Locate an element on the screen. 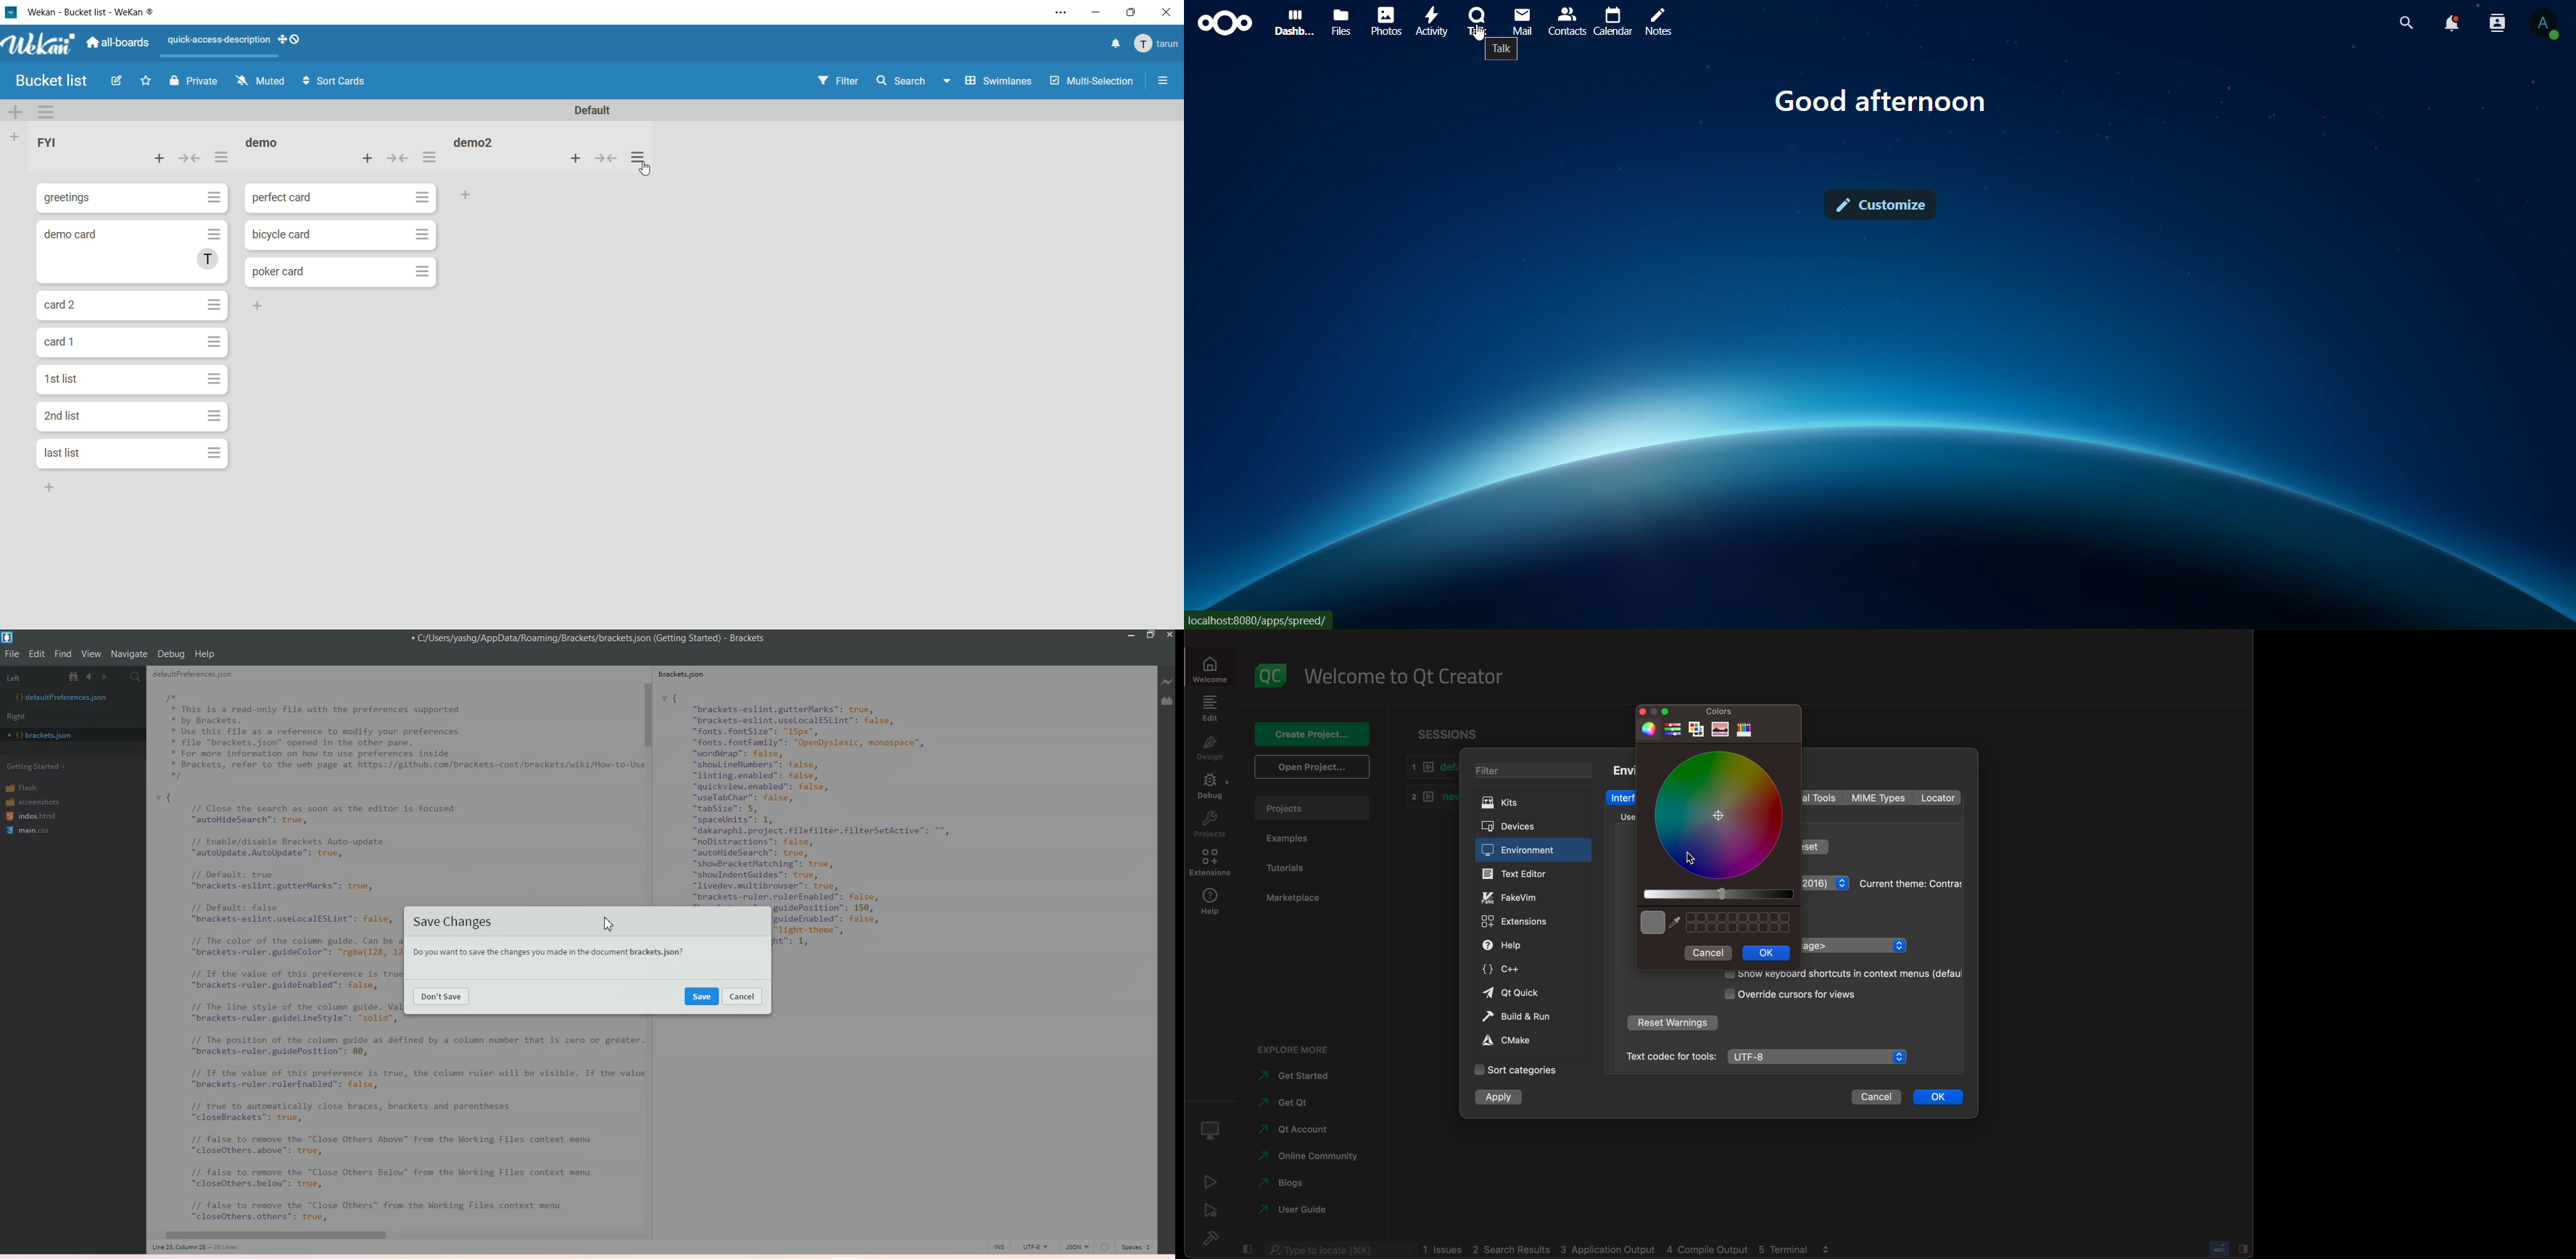 This screenshot has width=2576, height=1260. environment is located at coordinates (1533, 850).